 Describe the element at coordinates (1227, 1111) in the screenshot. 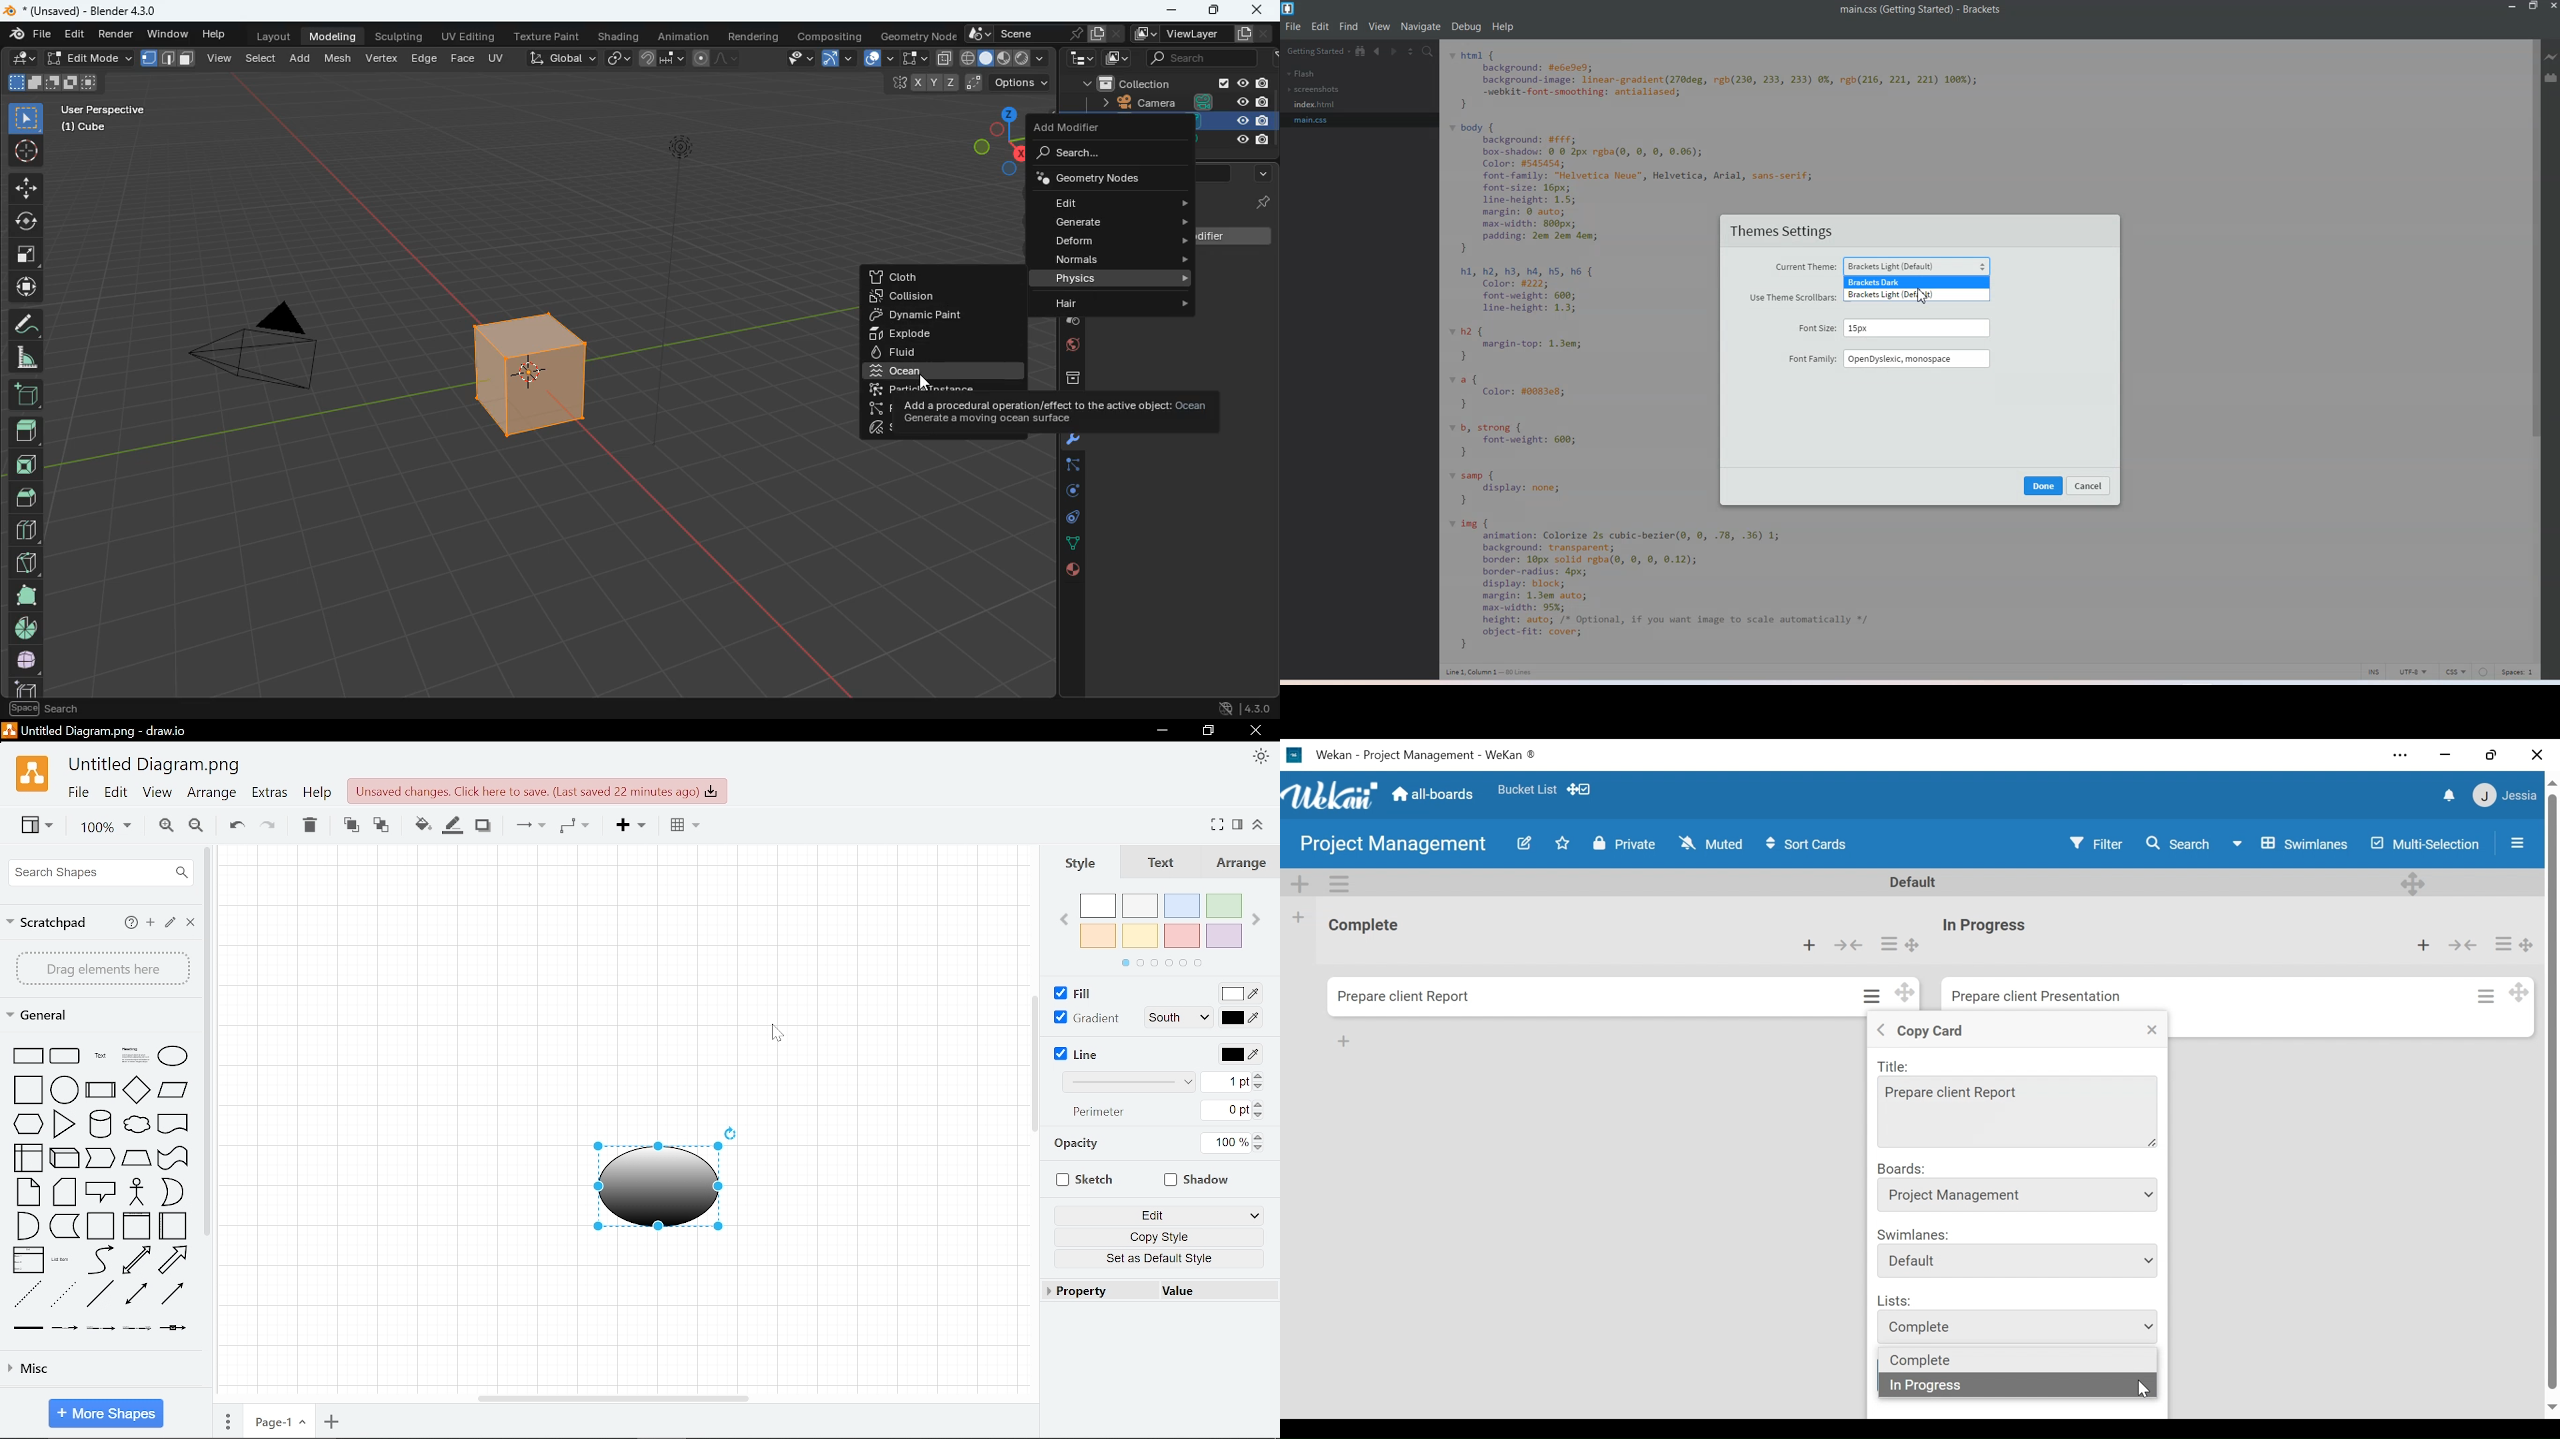

I see `` at that location.